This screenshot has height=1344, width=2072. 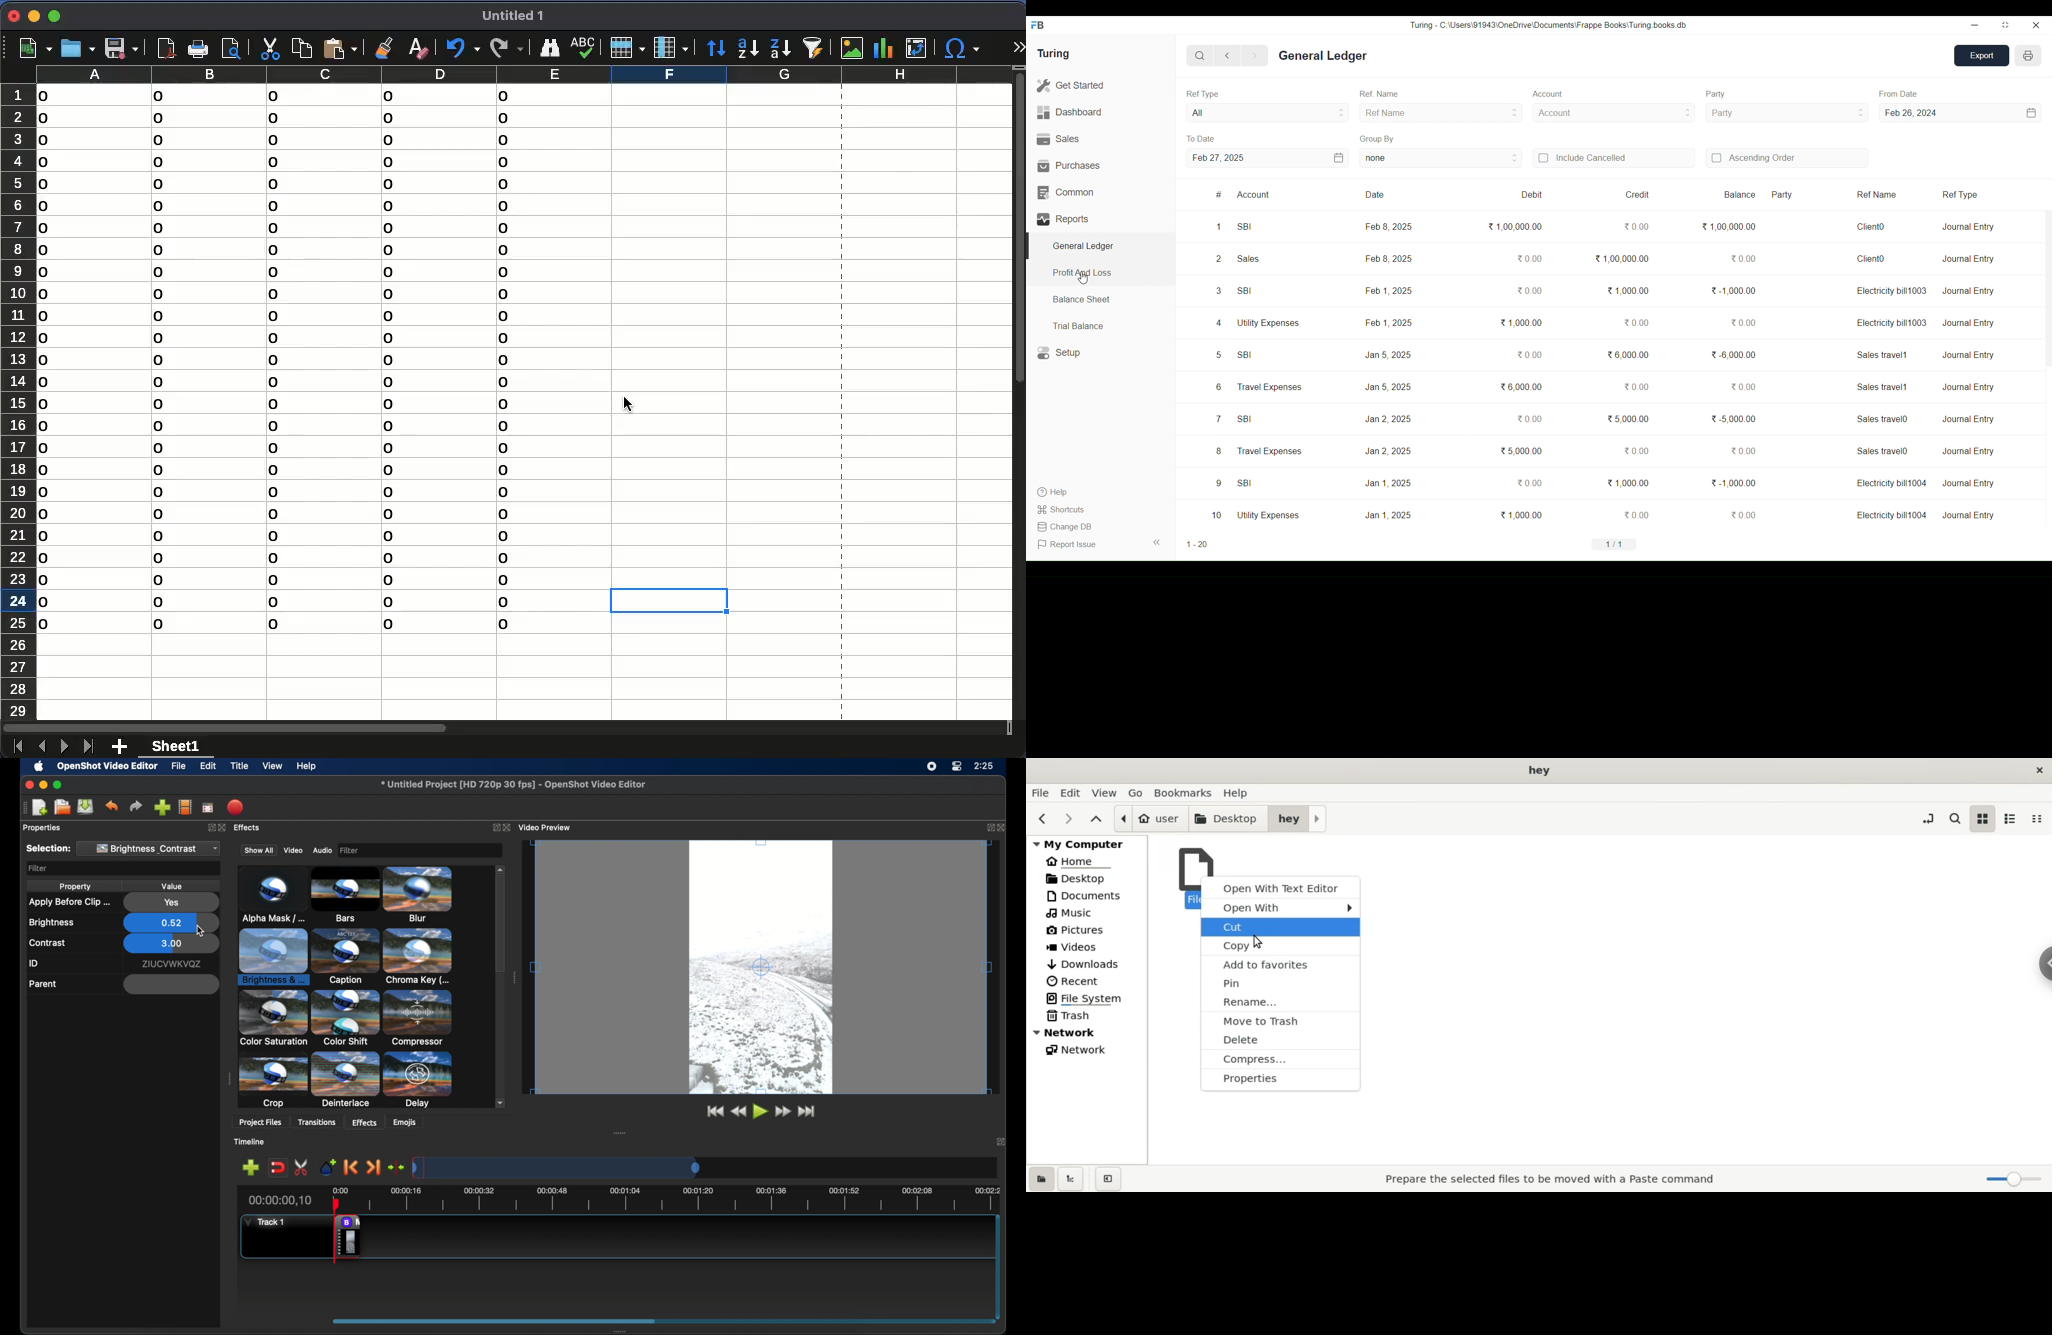 I want to click on Party, so click(x=1715, y=95).